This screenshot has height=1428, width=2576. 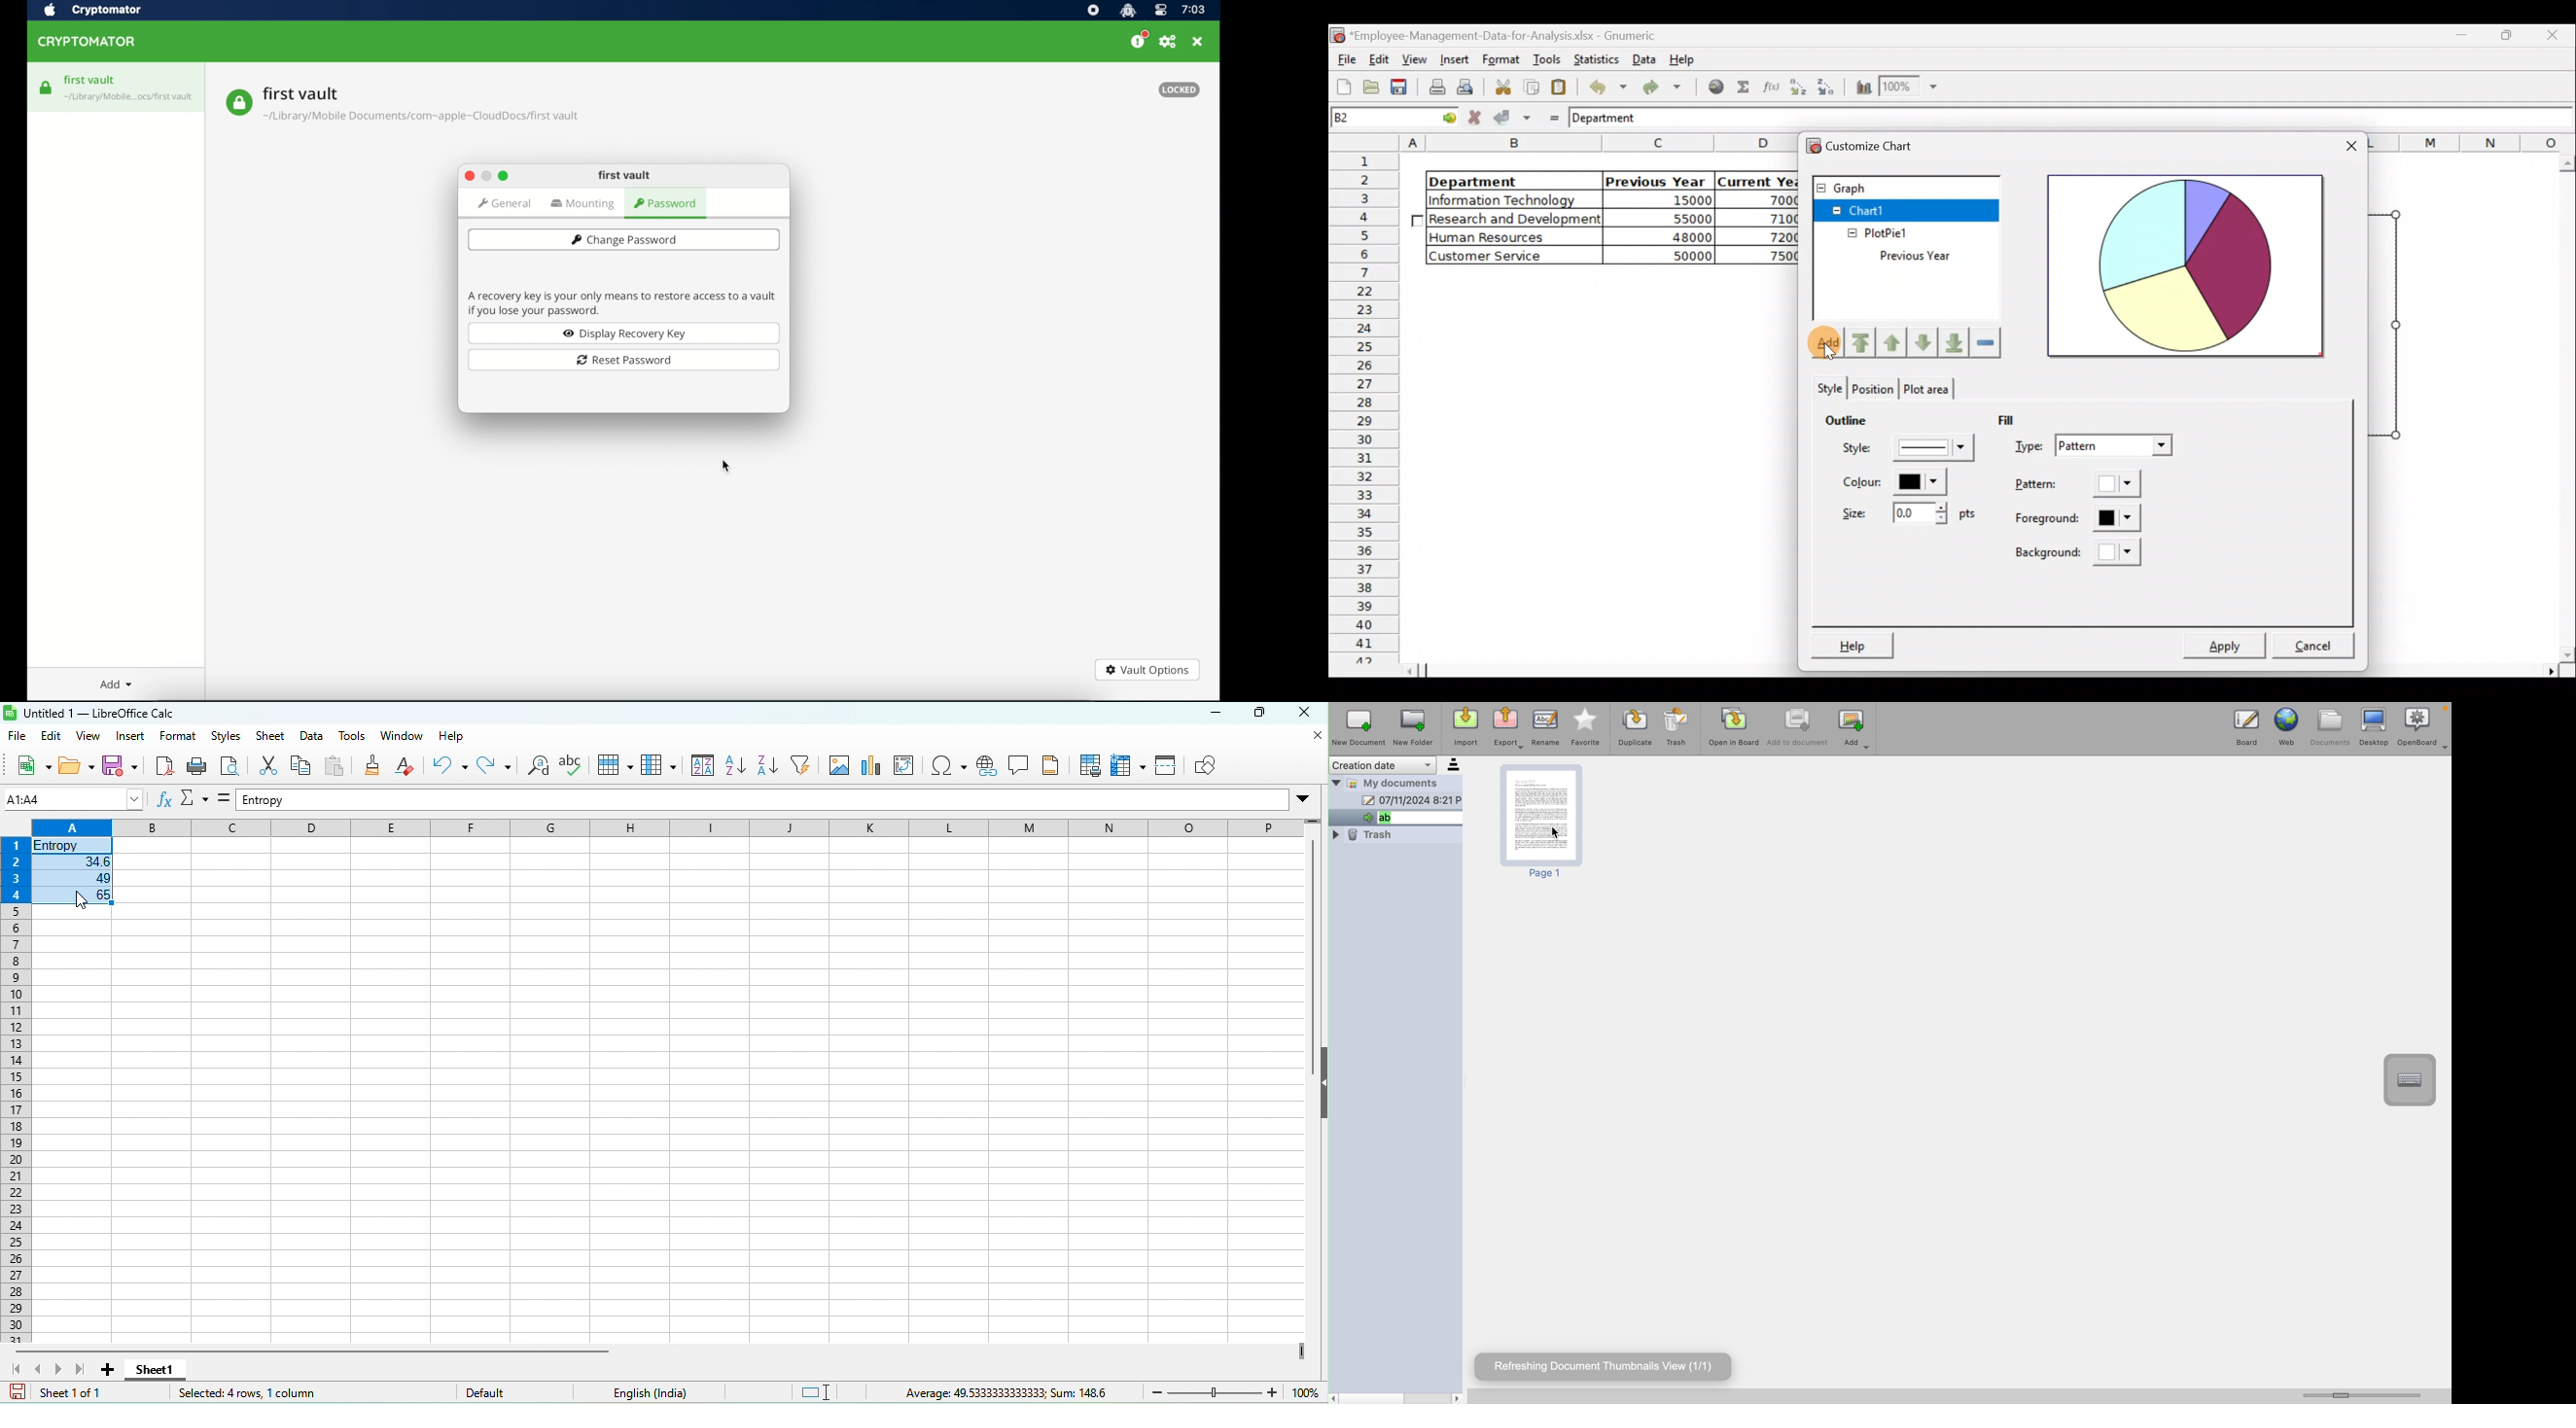 What do you see at coordinates (1798, 86) in the screenshot?
I see `Sort in Ascending order` at bounding box center [1798, 86].